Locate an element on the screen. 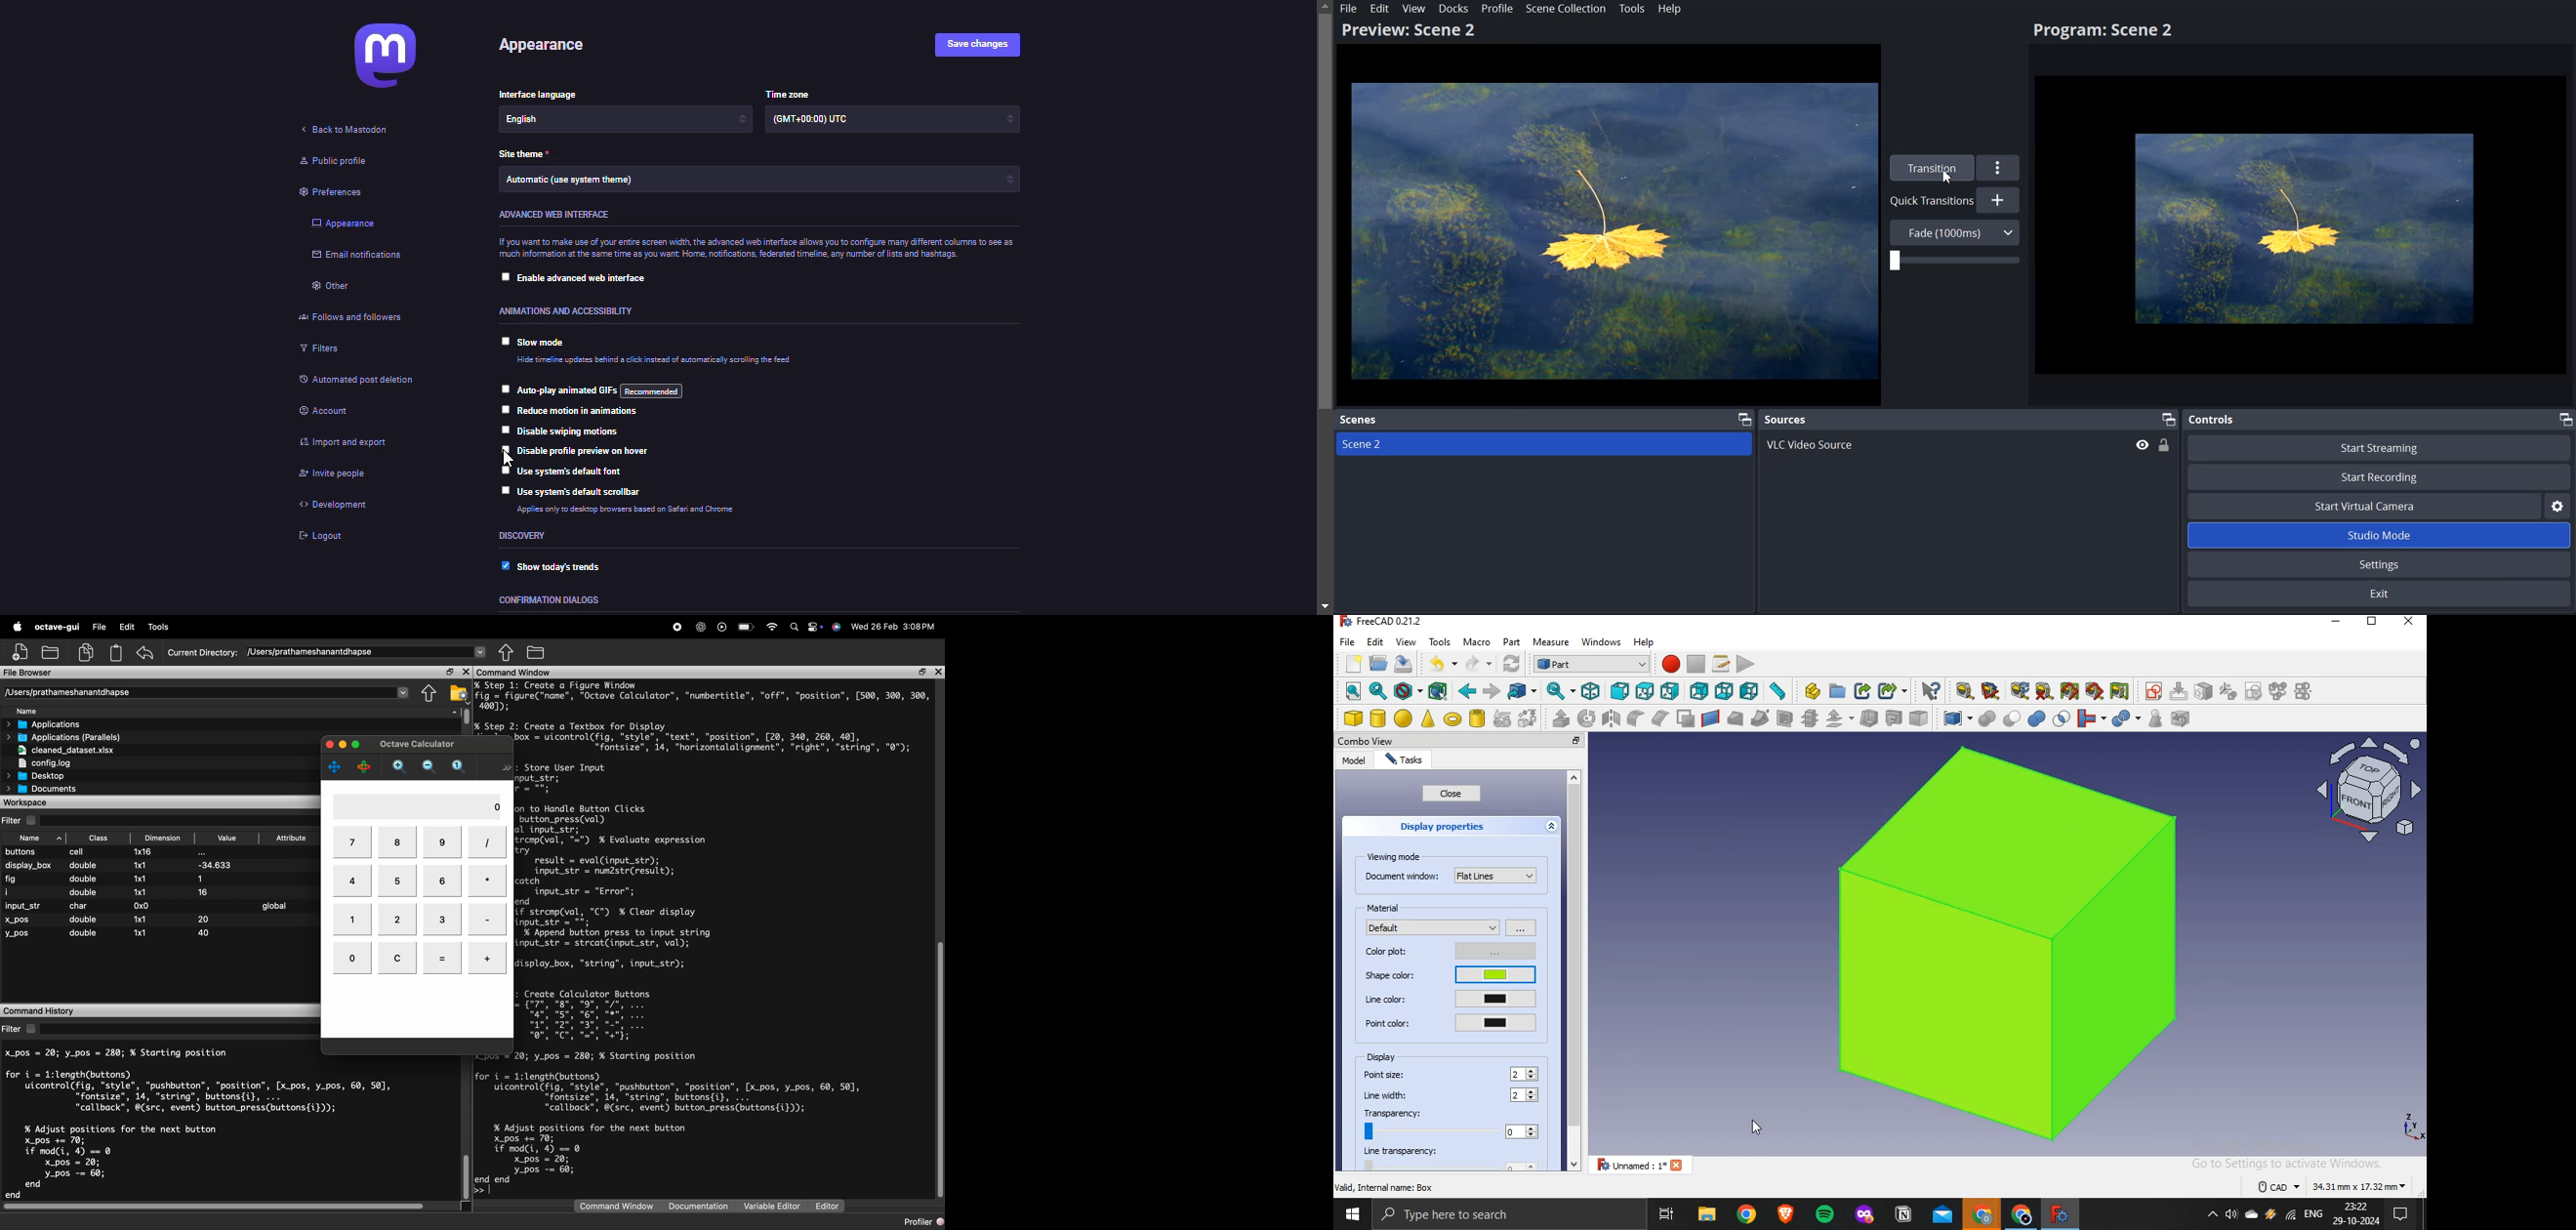  cursor is located at coordinates (506, 458).